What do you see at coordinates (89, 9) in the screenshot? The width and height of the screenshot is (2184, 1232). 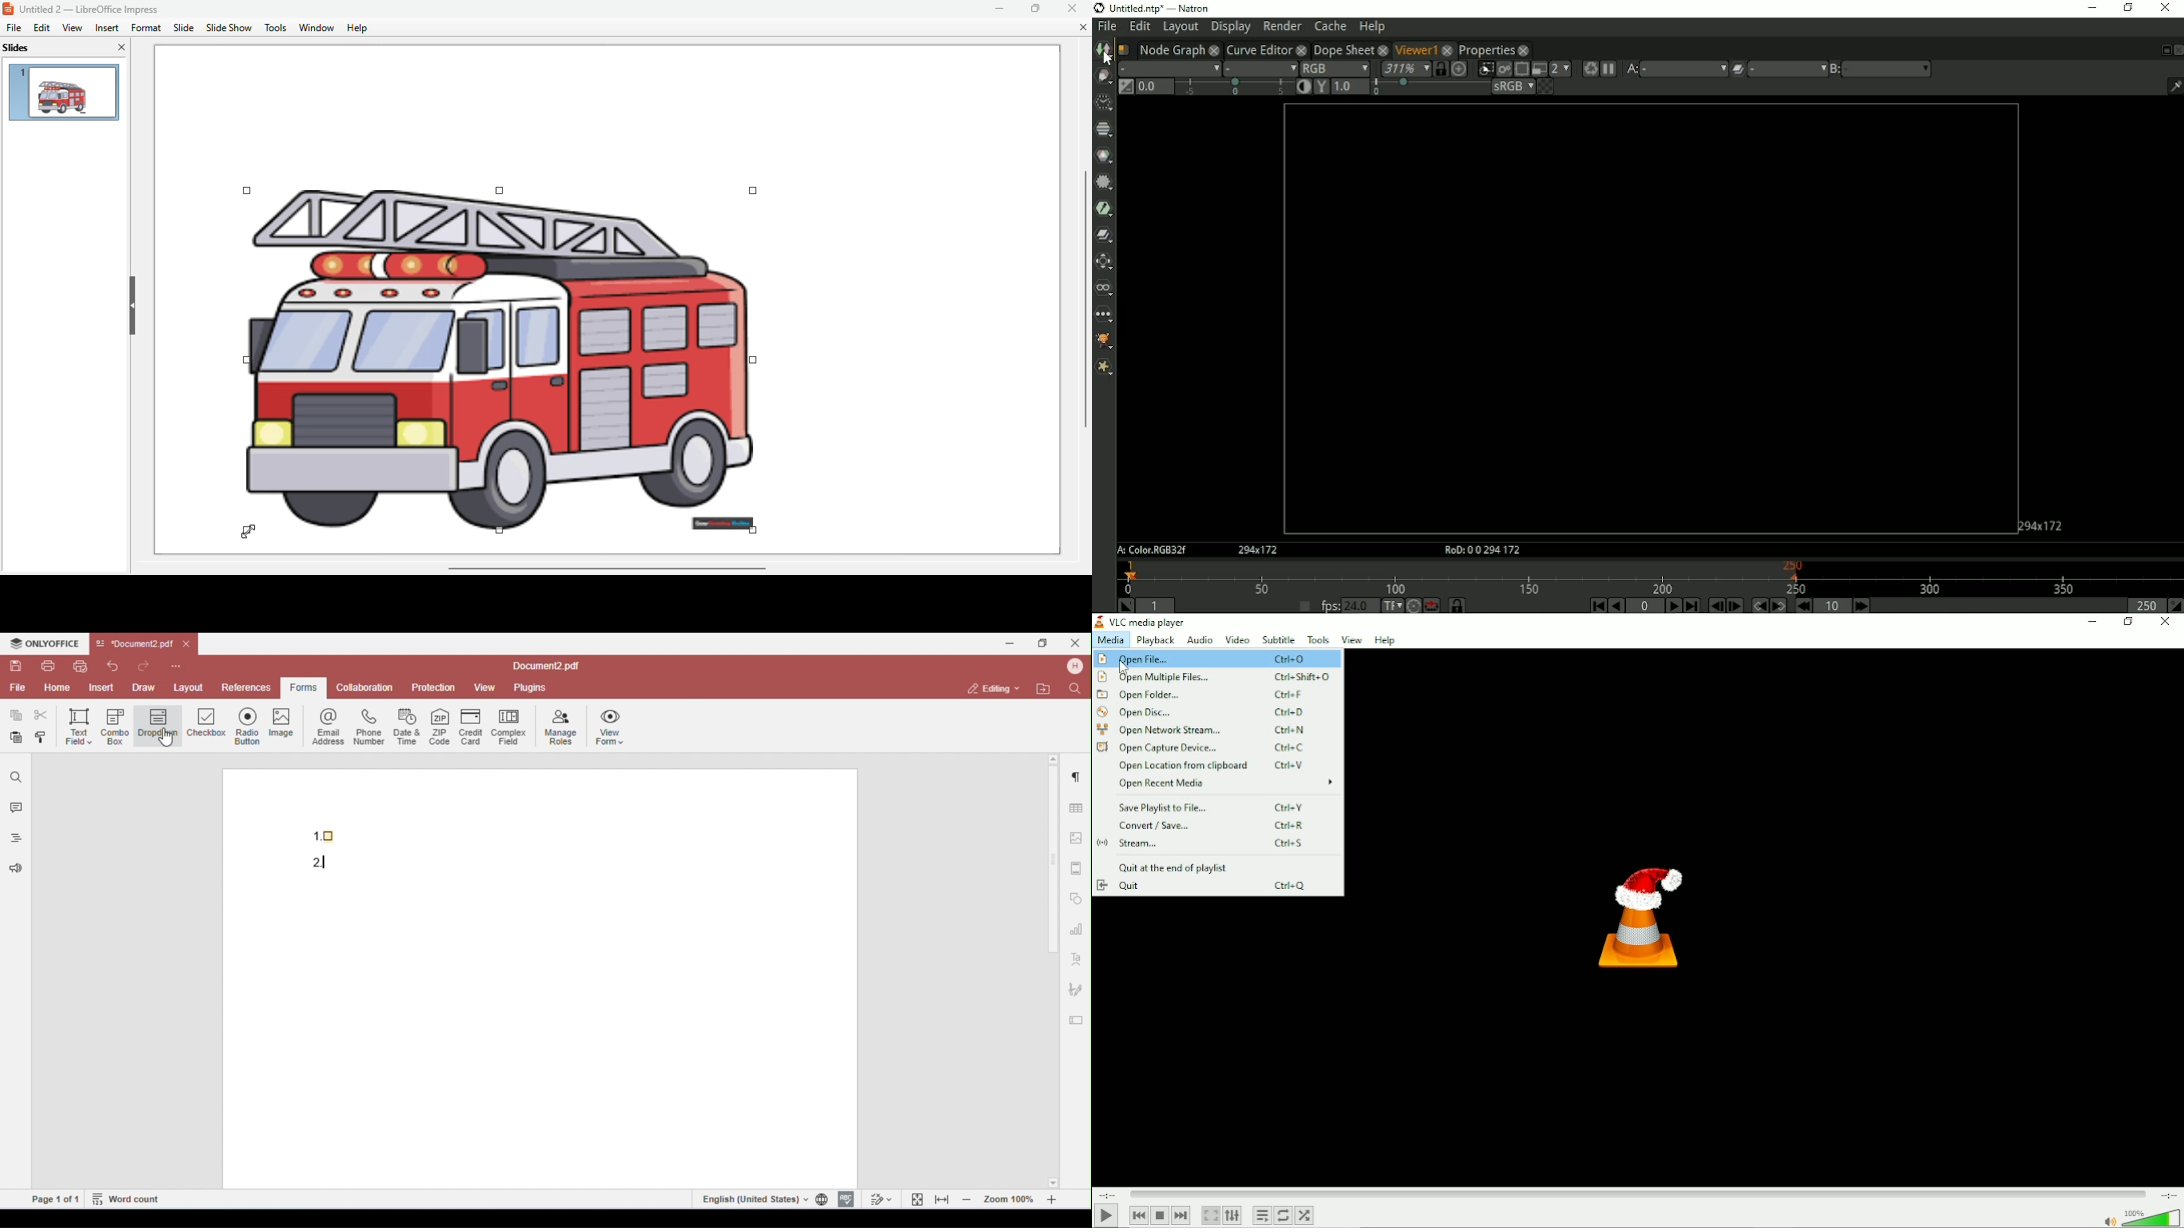 I see `title` at bounding box center [89, 9].